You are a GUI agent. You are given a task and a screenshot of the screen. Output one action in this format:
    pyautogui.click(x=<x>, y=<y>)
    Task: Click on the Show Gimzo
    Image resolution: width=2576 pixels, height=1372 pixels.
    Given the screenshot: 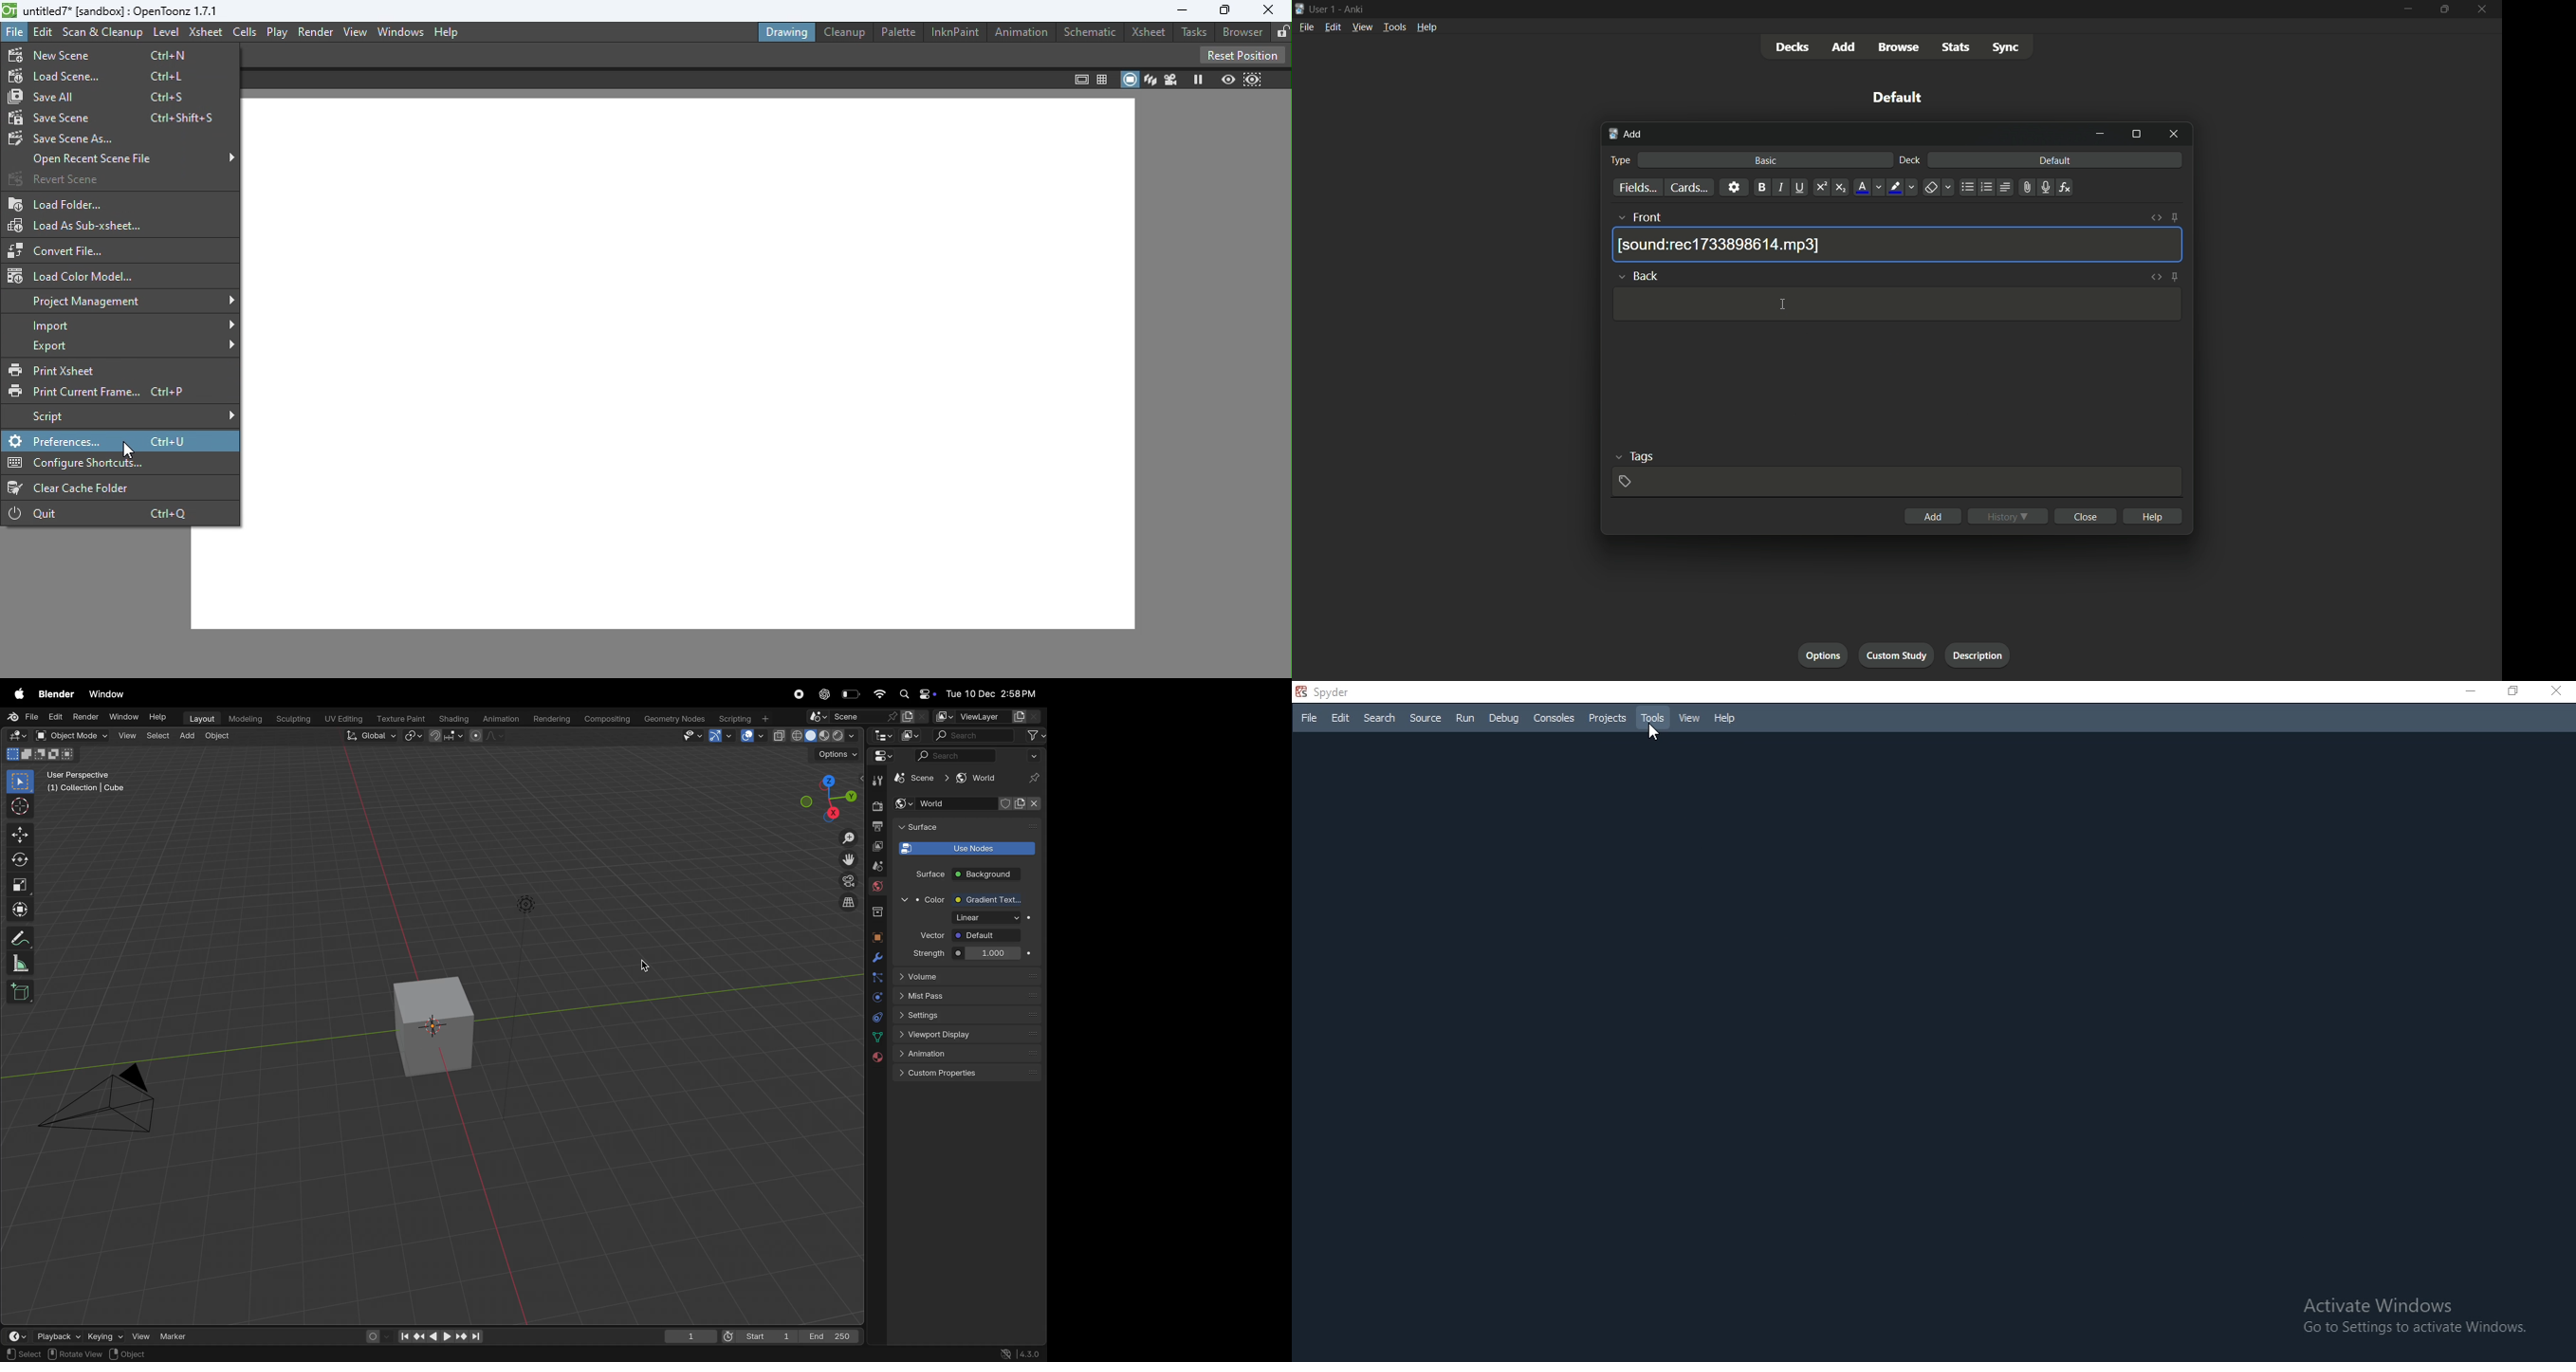 What is the action you would take?
    pyautogui.click(x=720, y=737)
    